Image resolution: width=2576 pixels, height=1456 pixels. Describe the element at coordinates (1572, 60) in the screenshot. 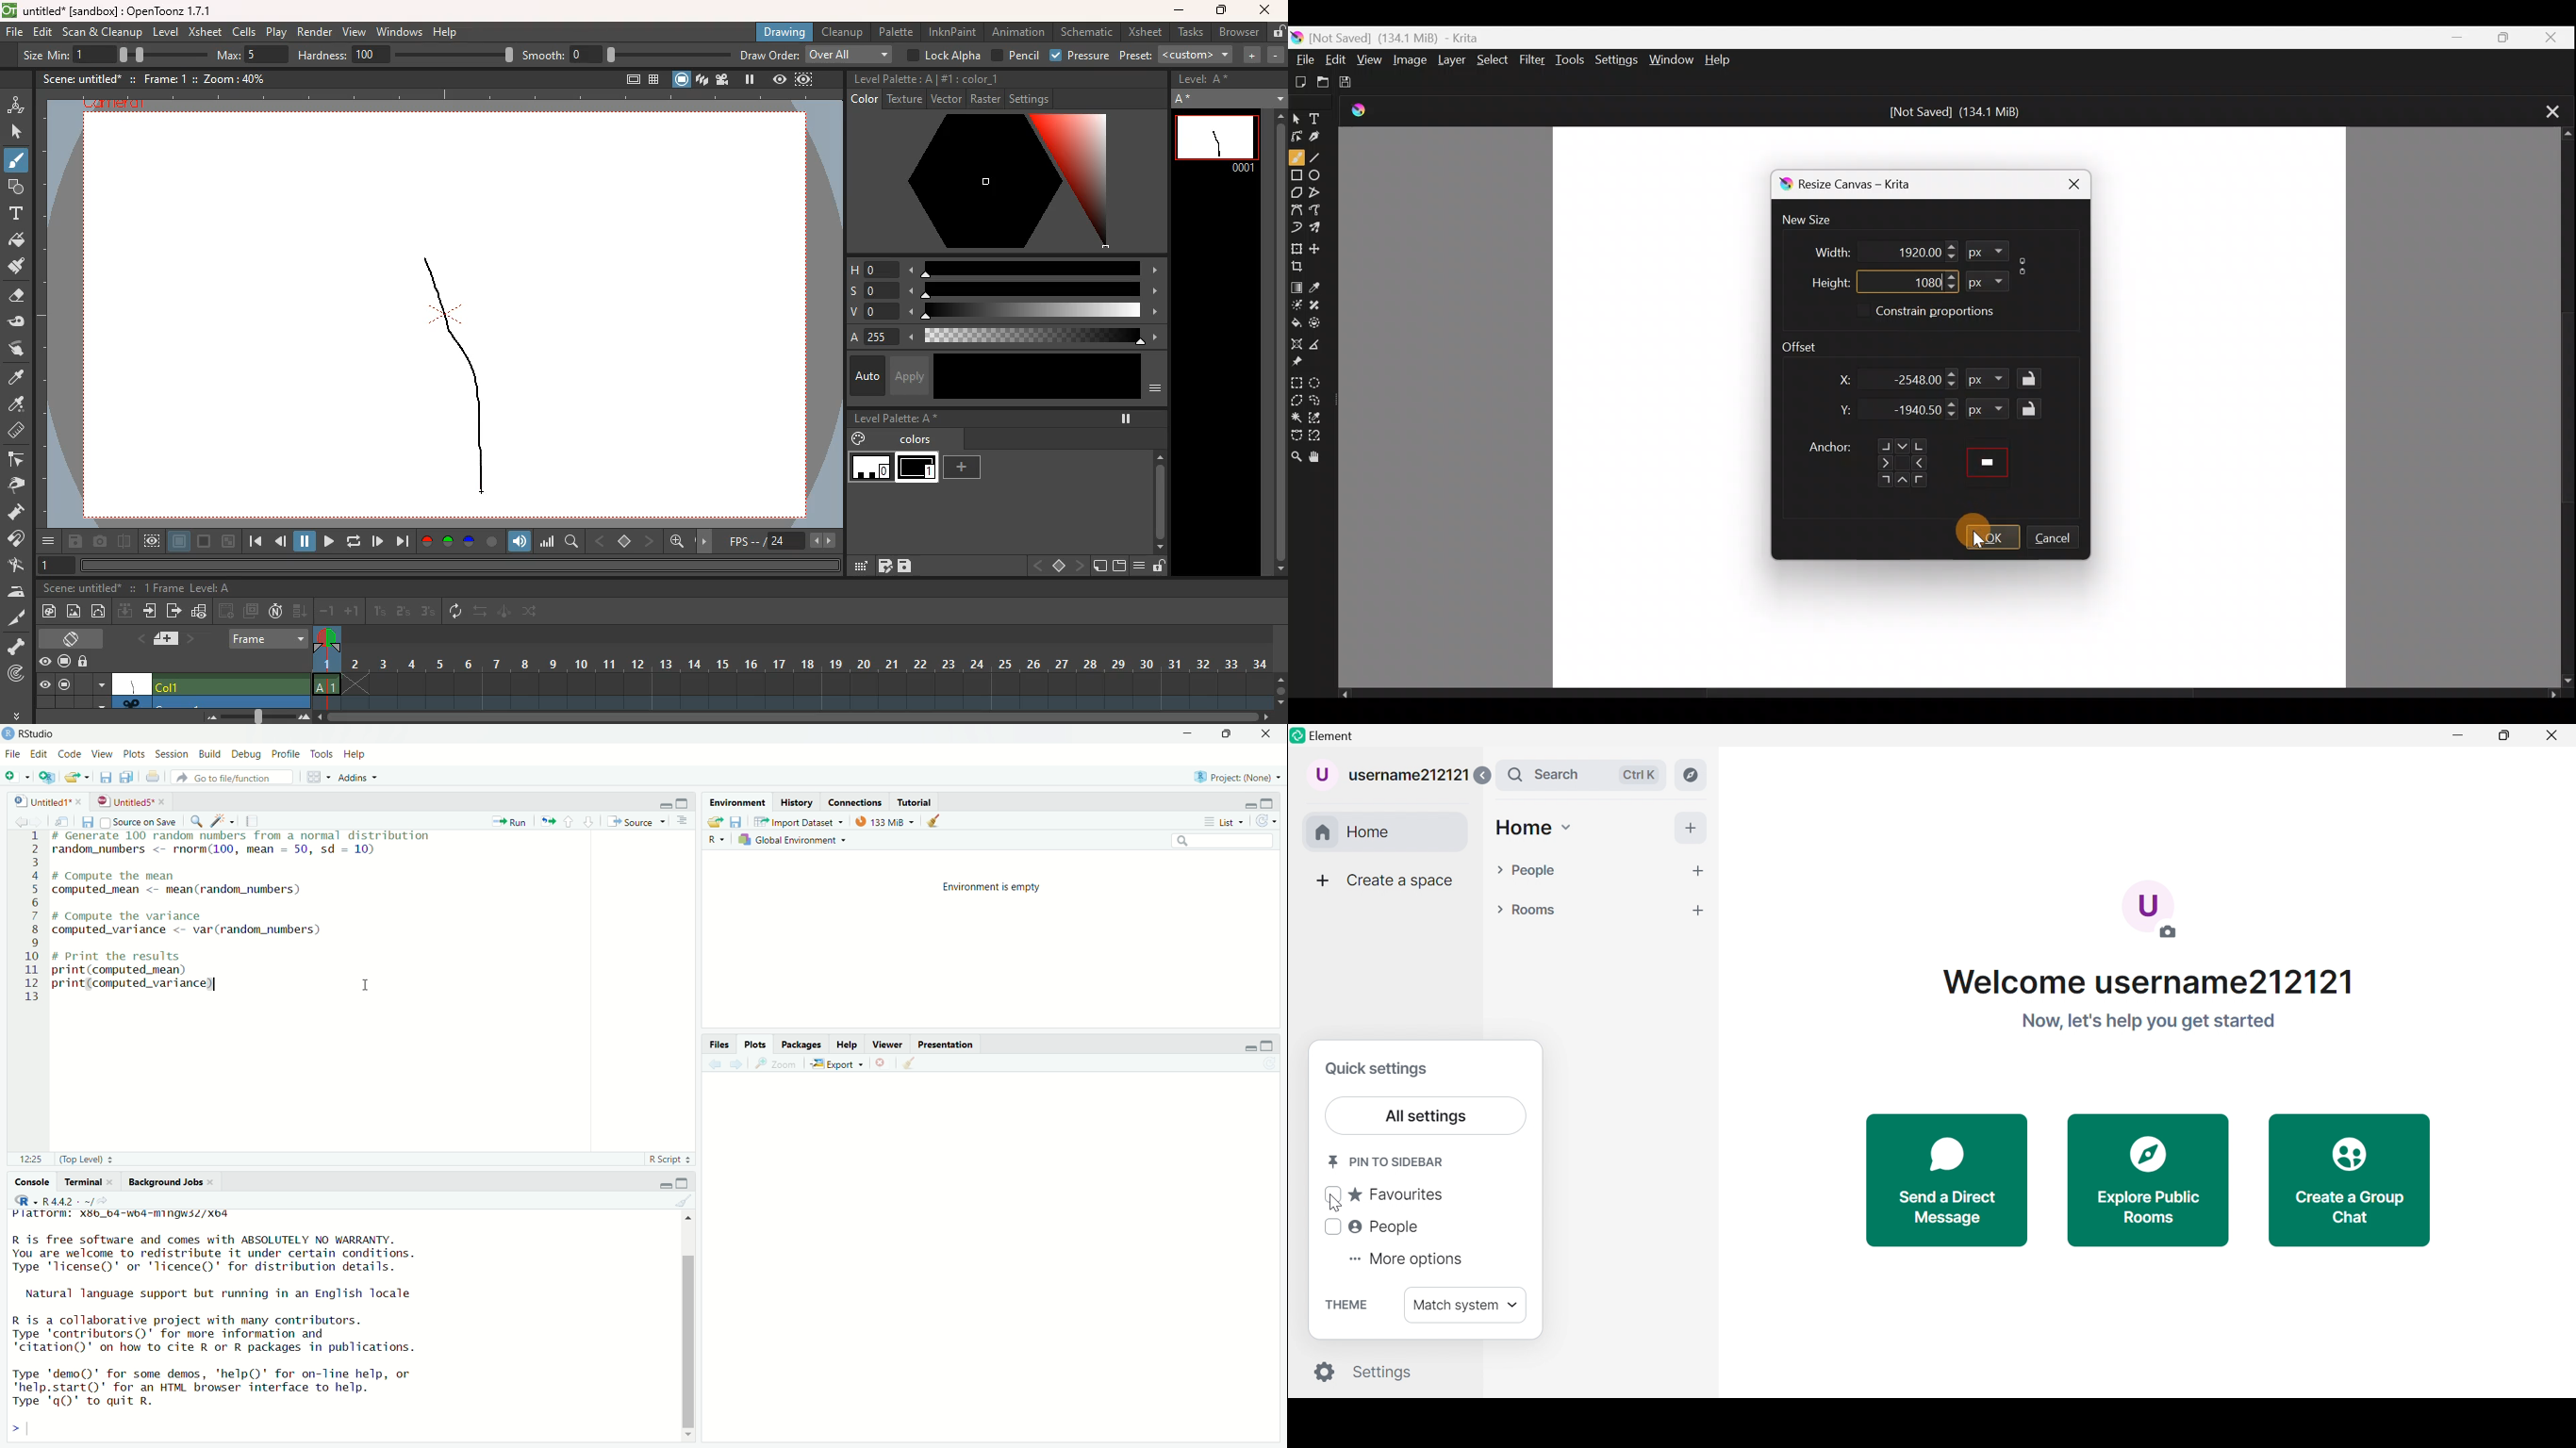

I see `Tools` at that location.